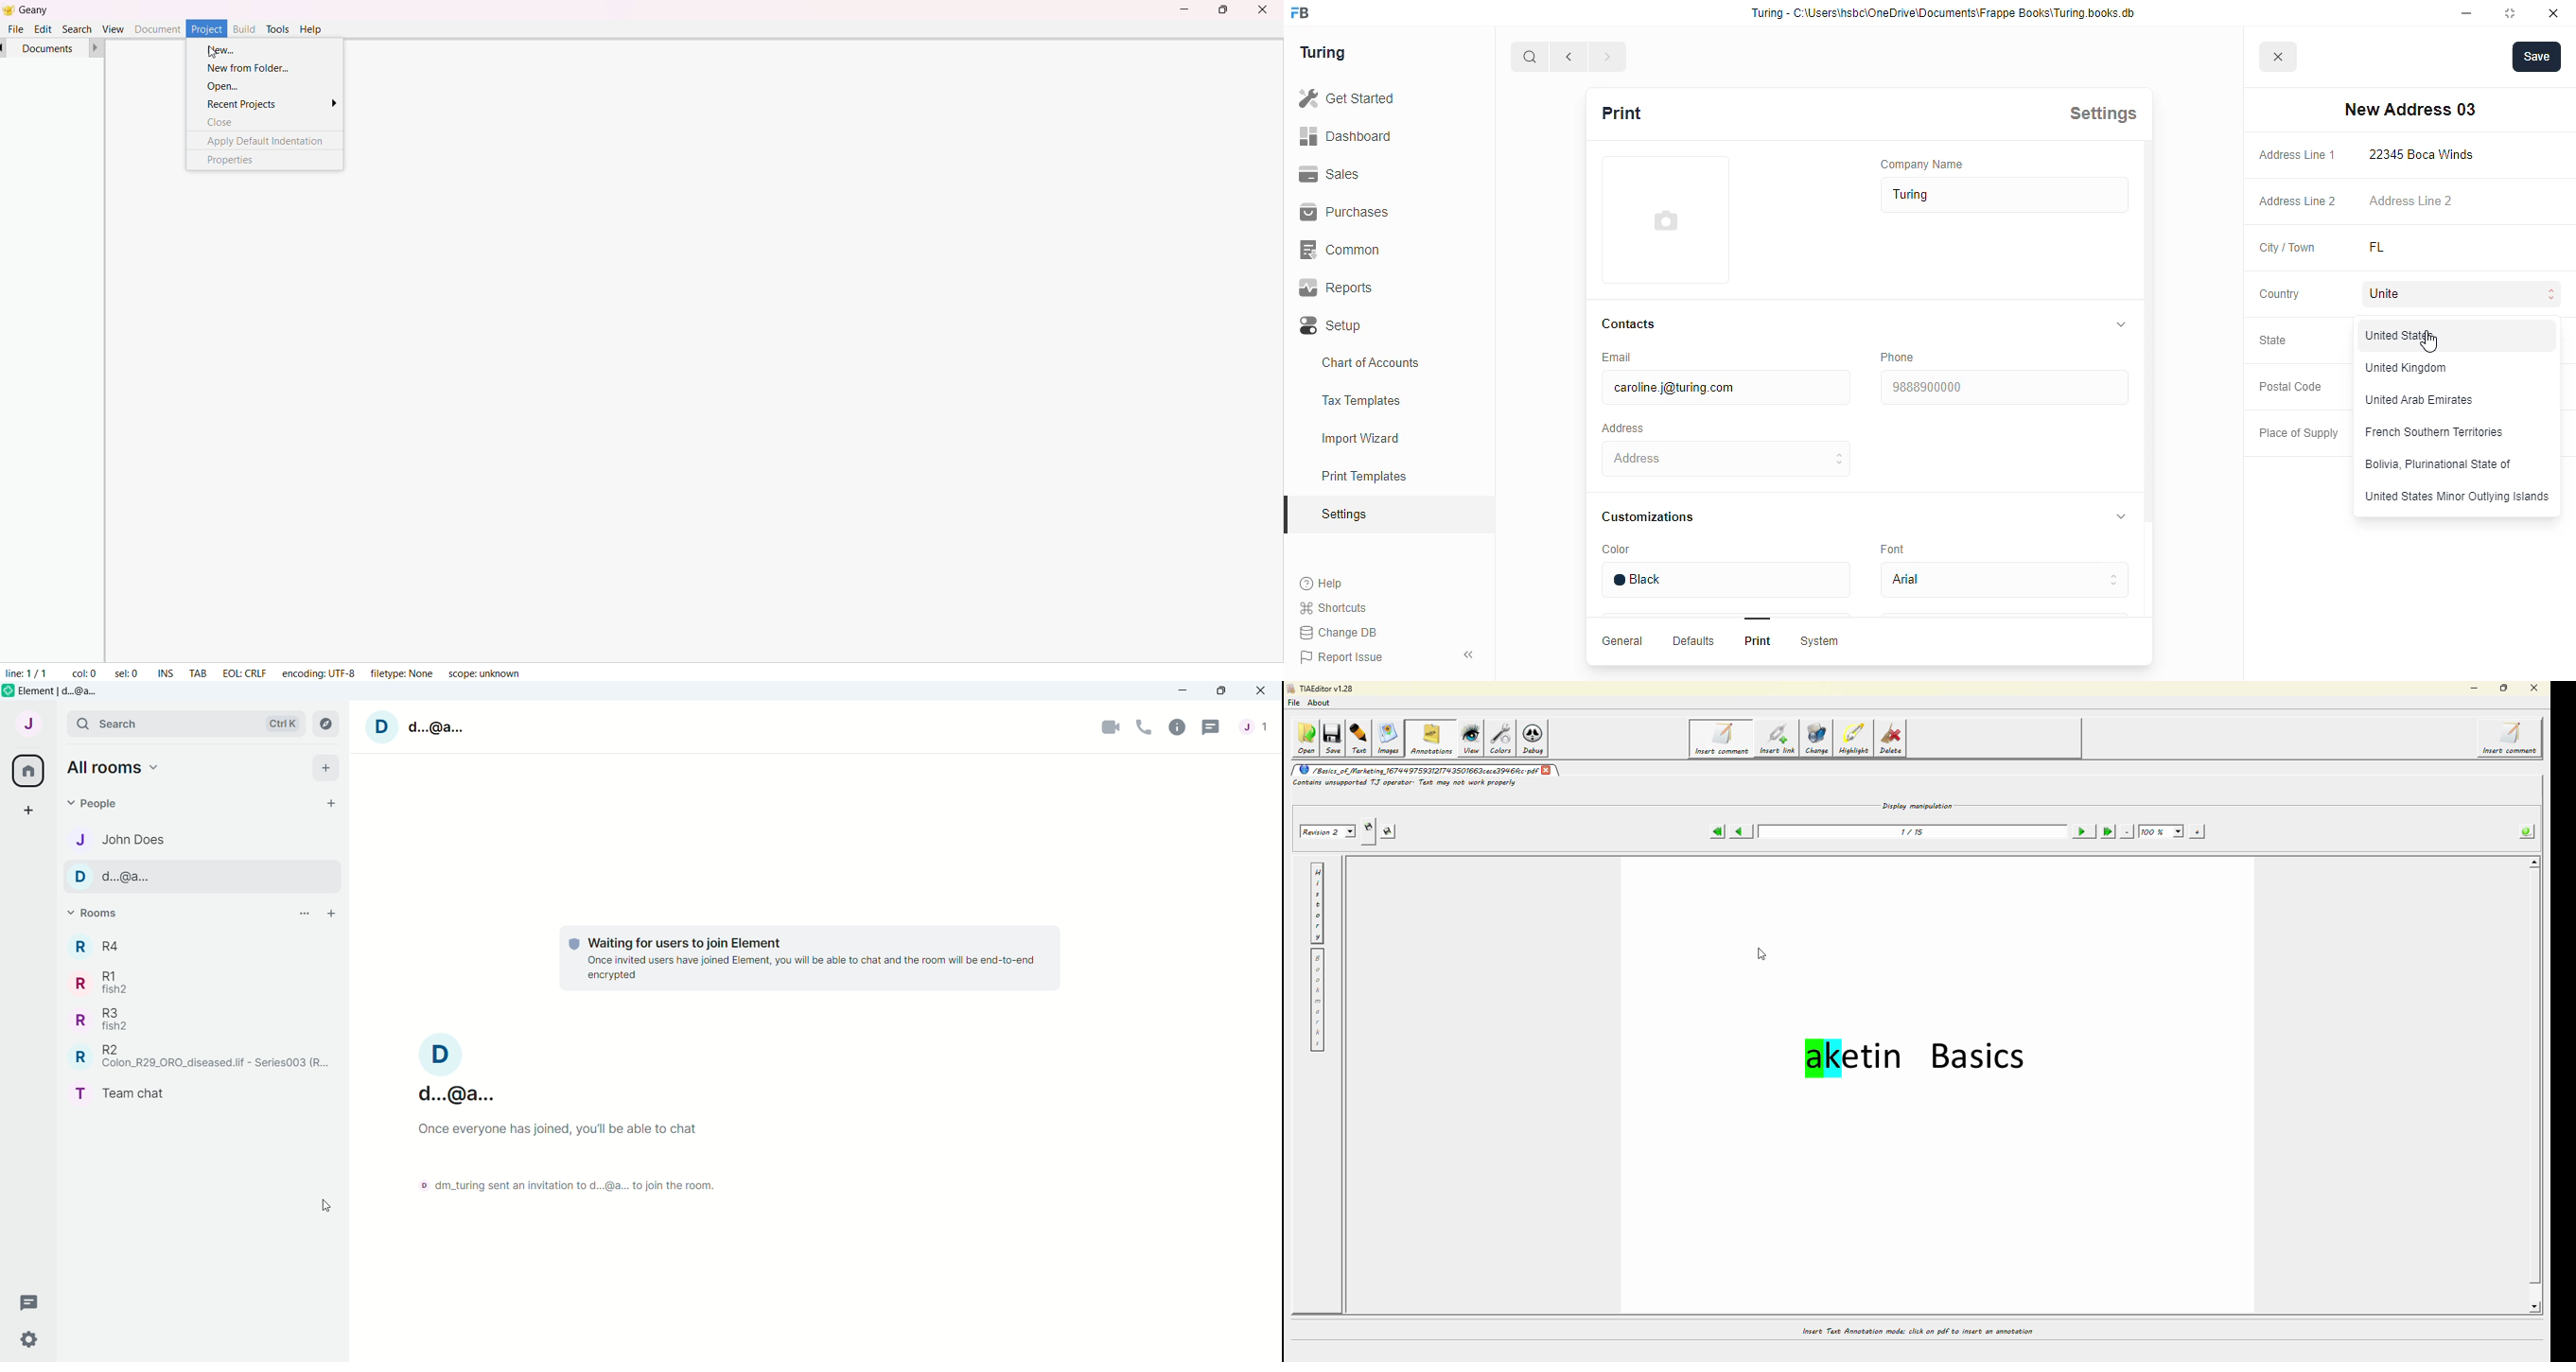  I want to click on Close, so click(1262, 690).